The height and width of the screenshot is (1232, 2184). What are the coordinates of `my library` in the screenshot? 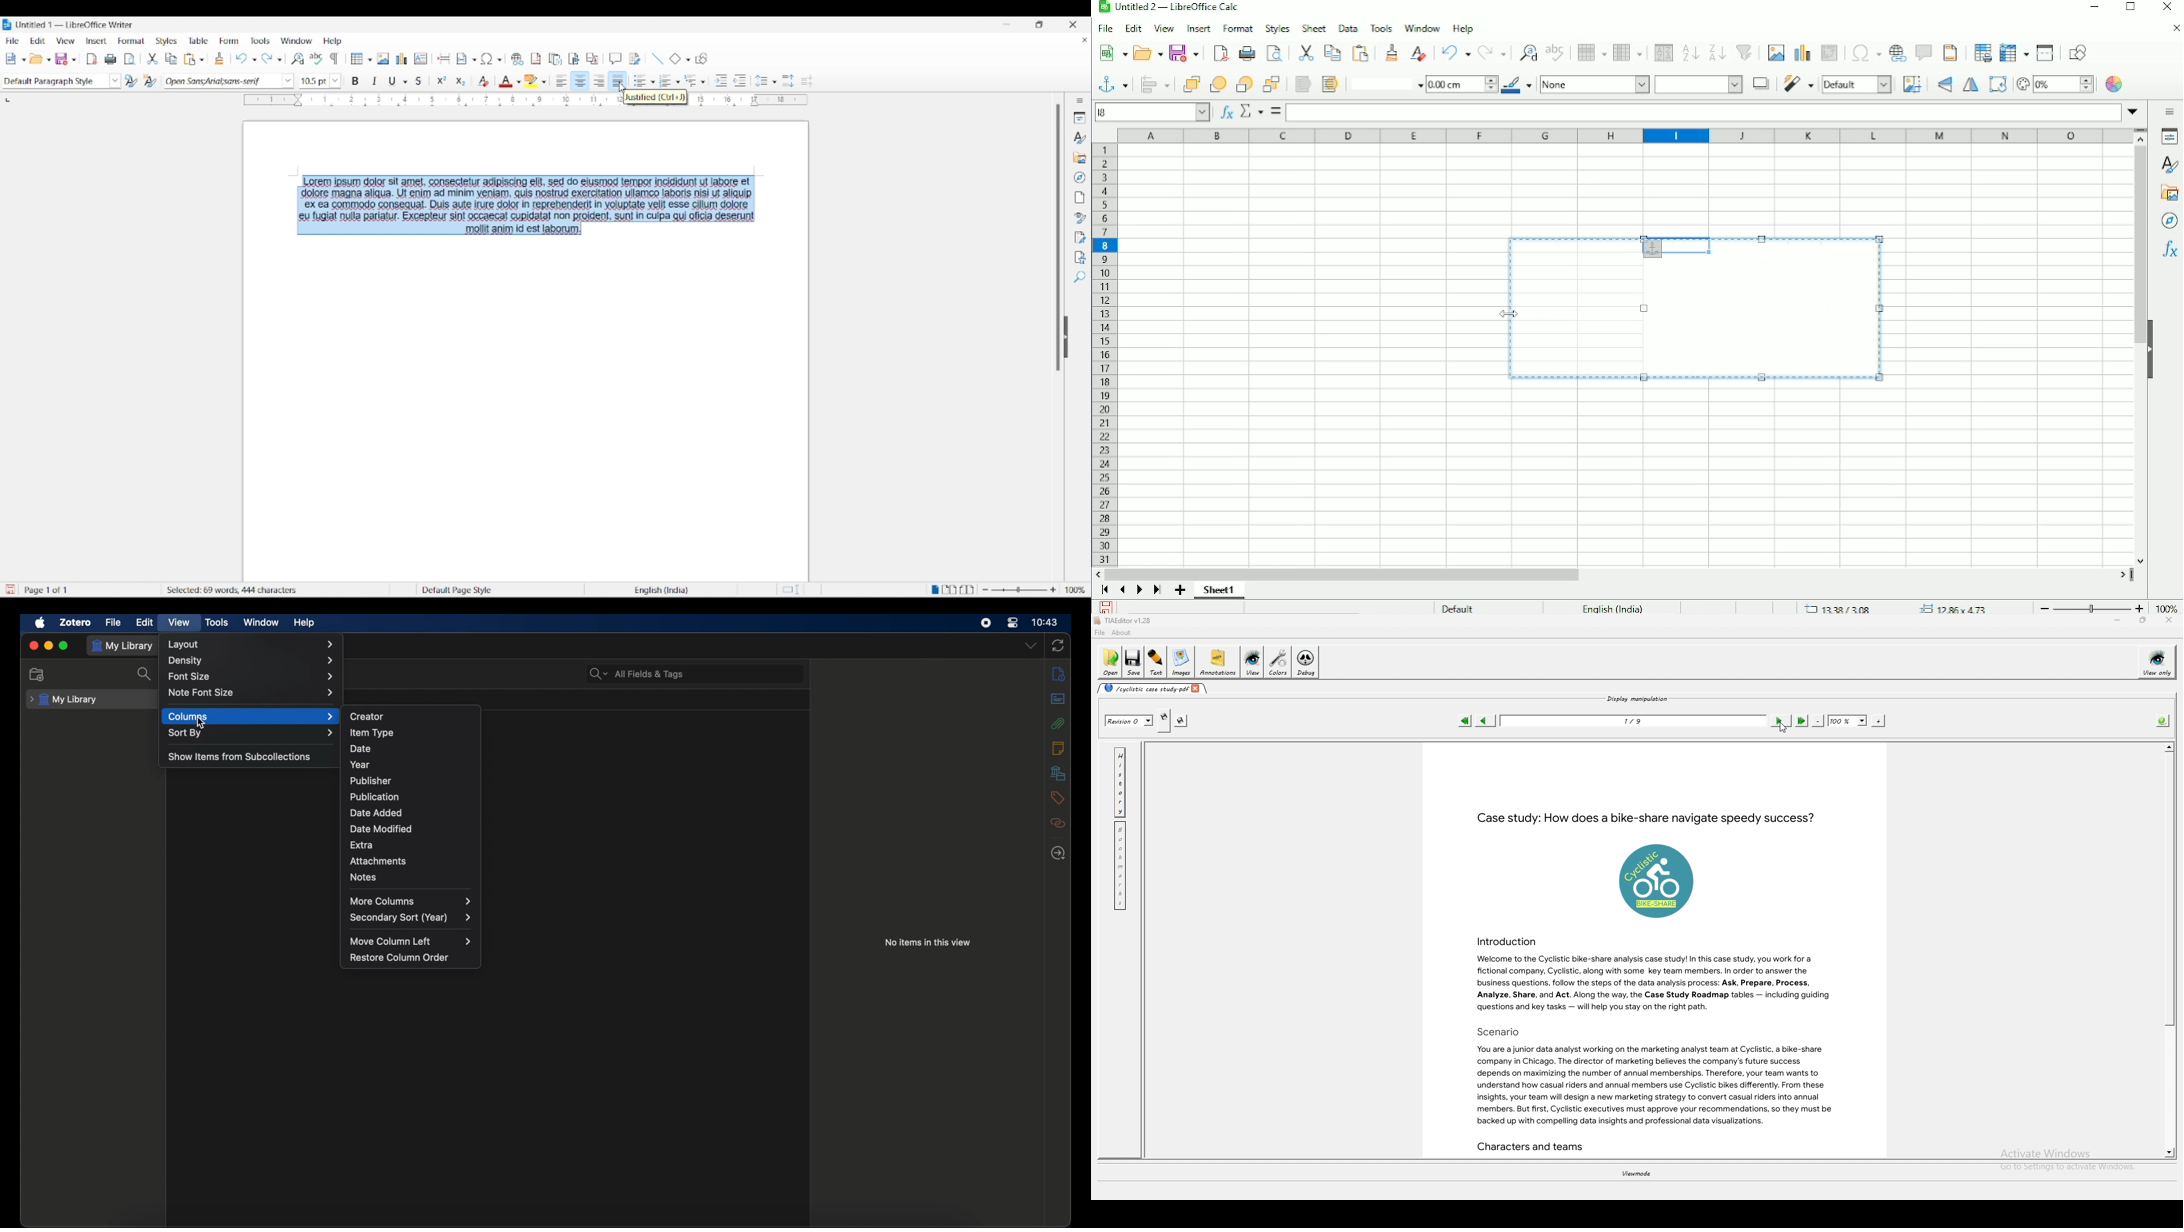 It's located at (64, 700).